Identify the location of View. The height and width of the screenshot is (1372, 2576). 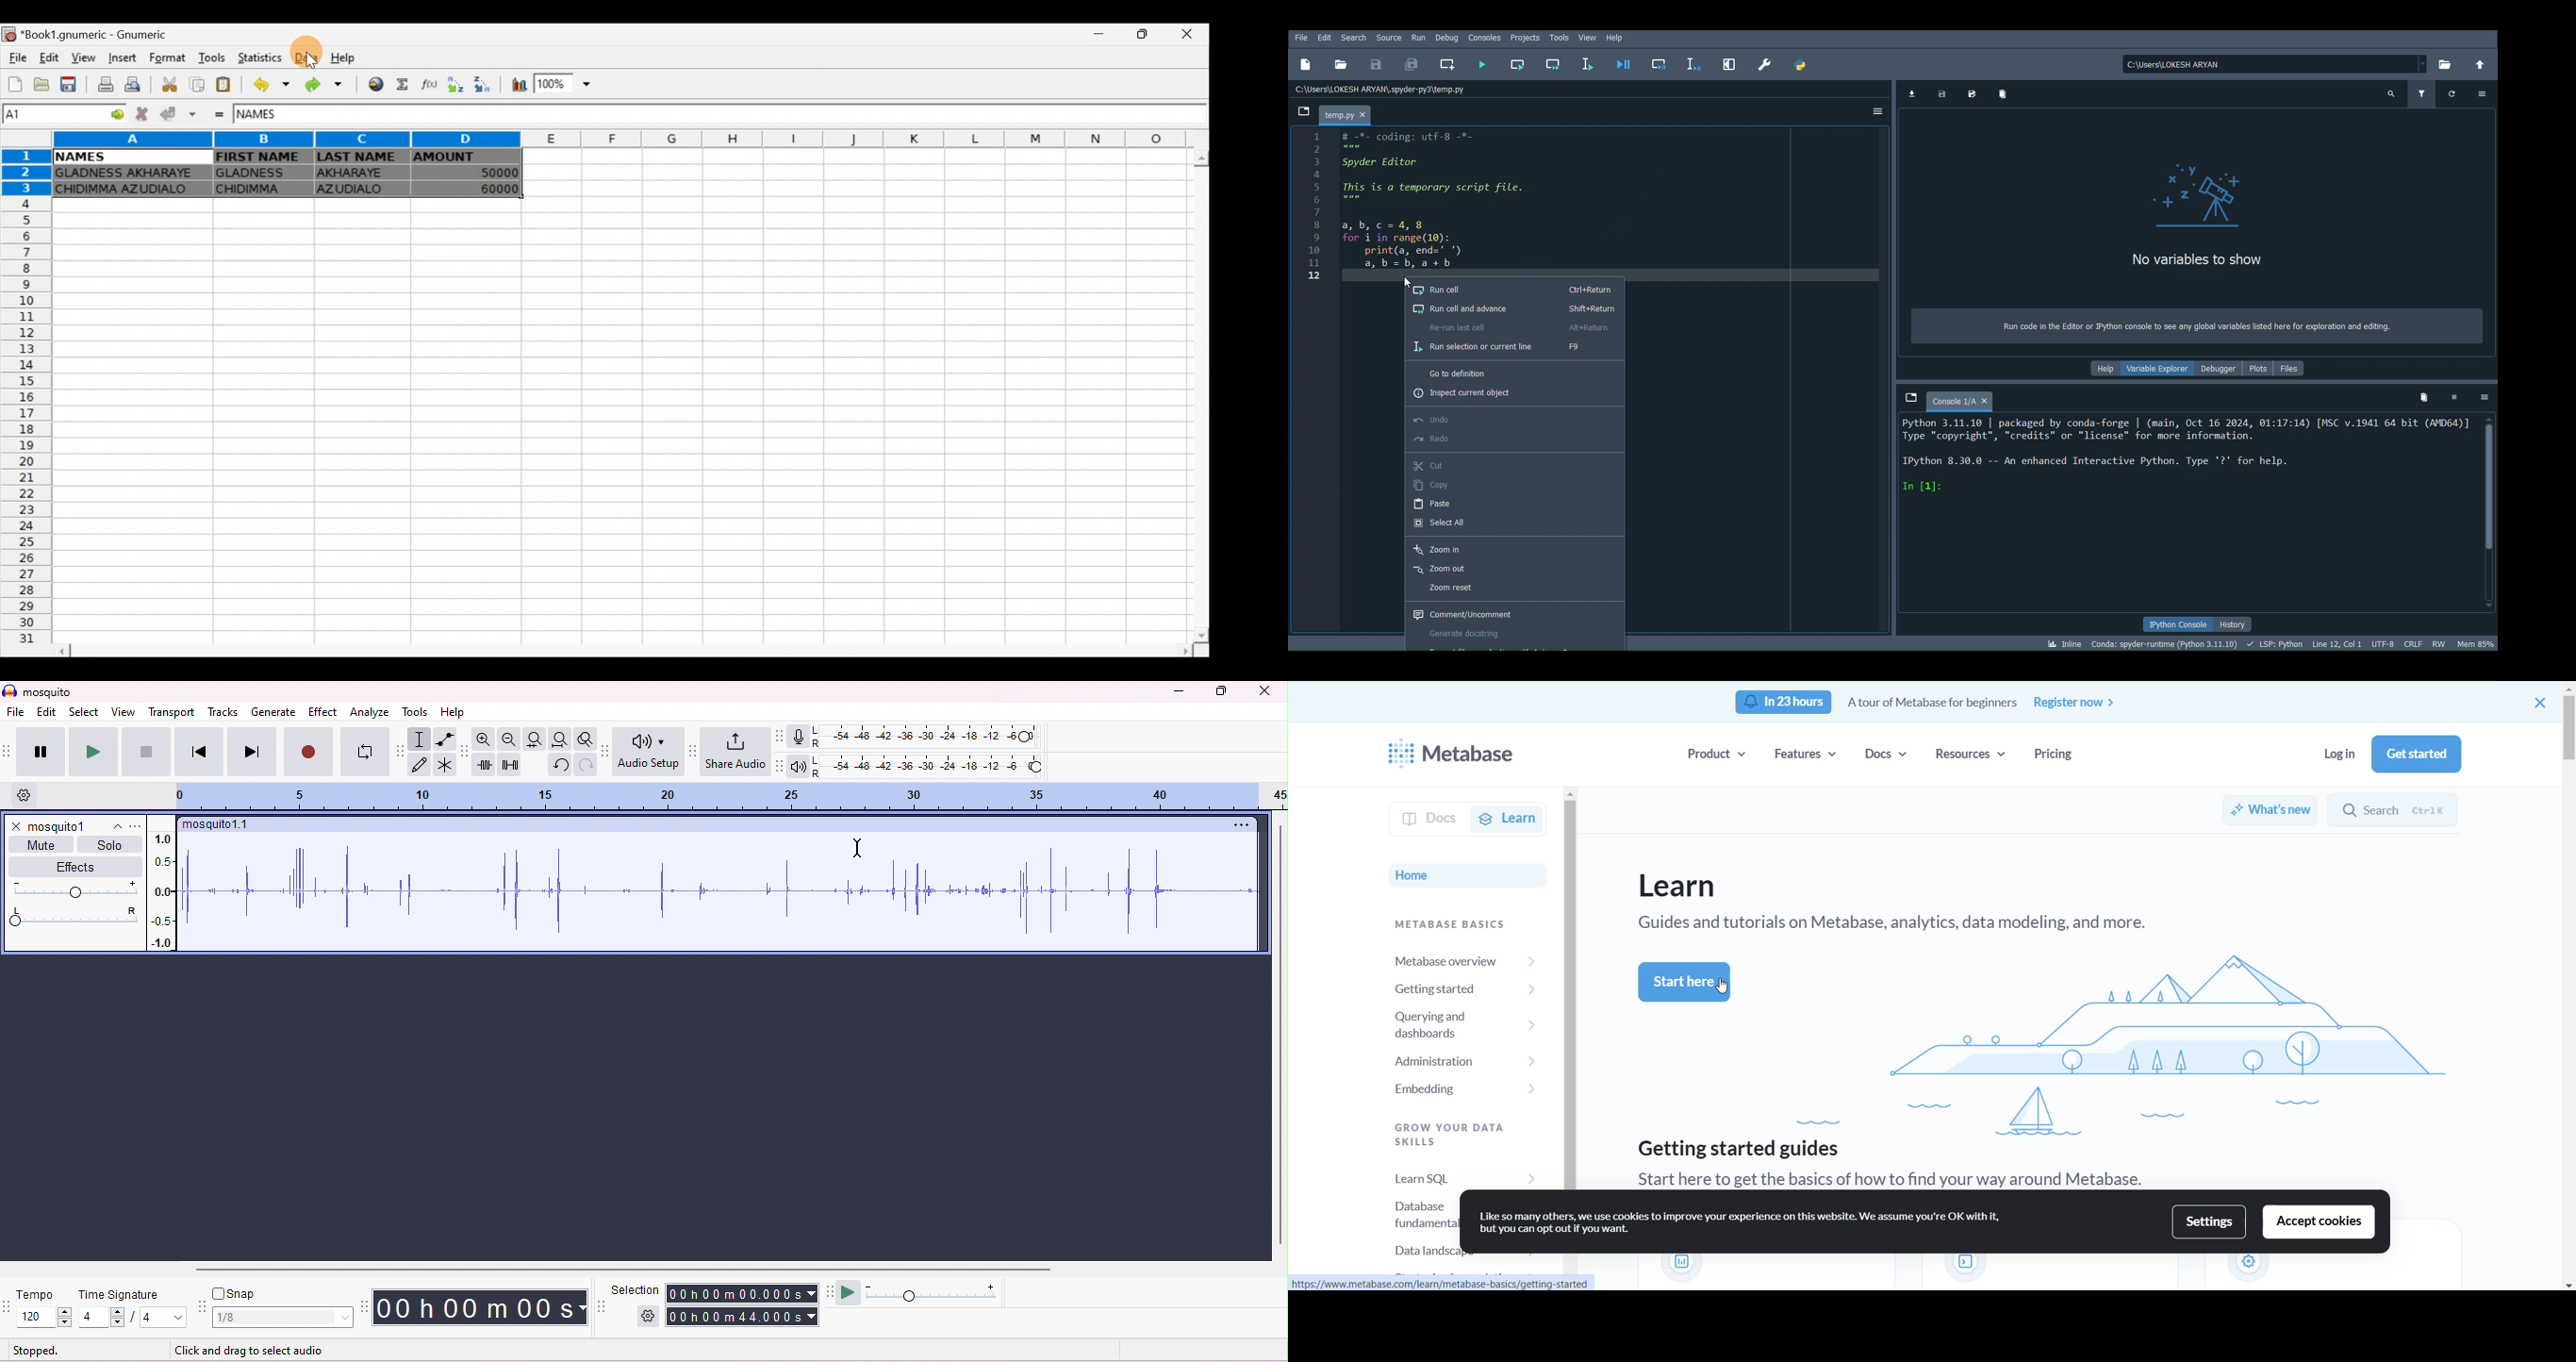
(80, 58).